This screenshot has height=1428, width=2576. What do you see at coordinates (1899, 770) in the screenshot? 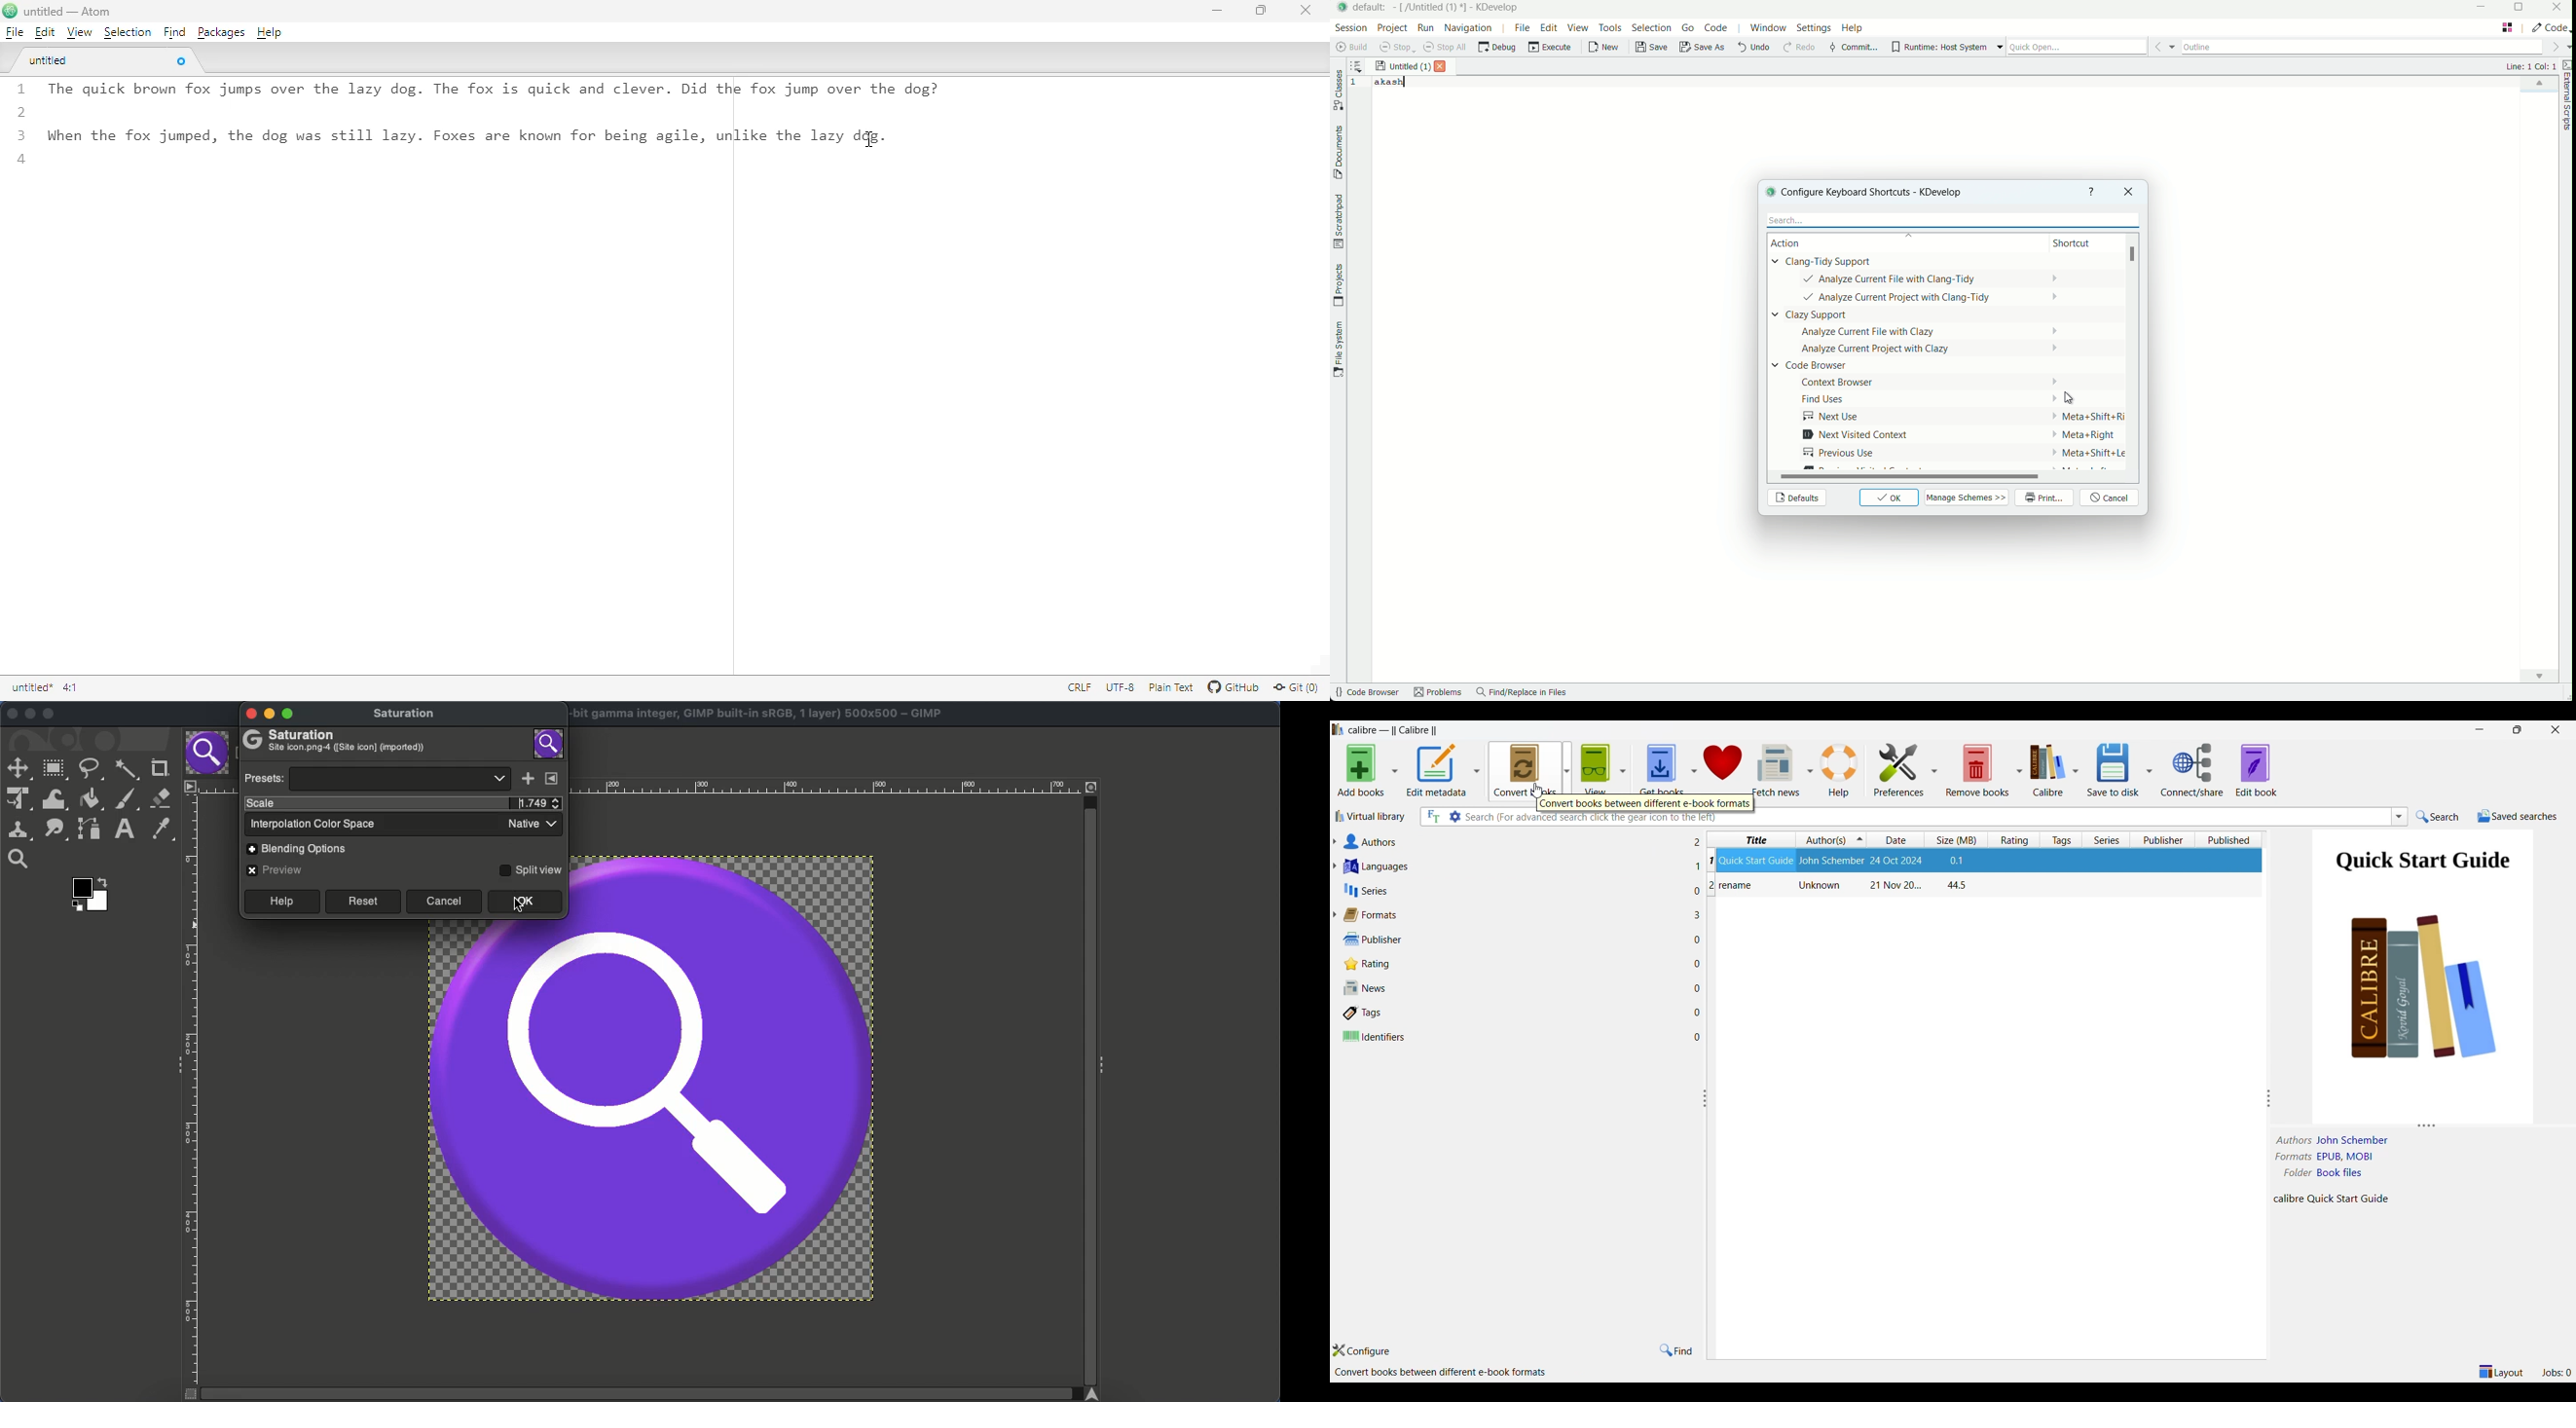
I see `Preferences` at bounding box center [1899, 770].